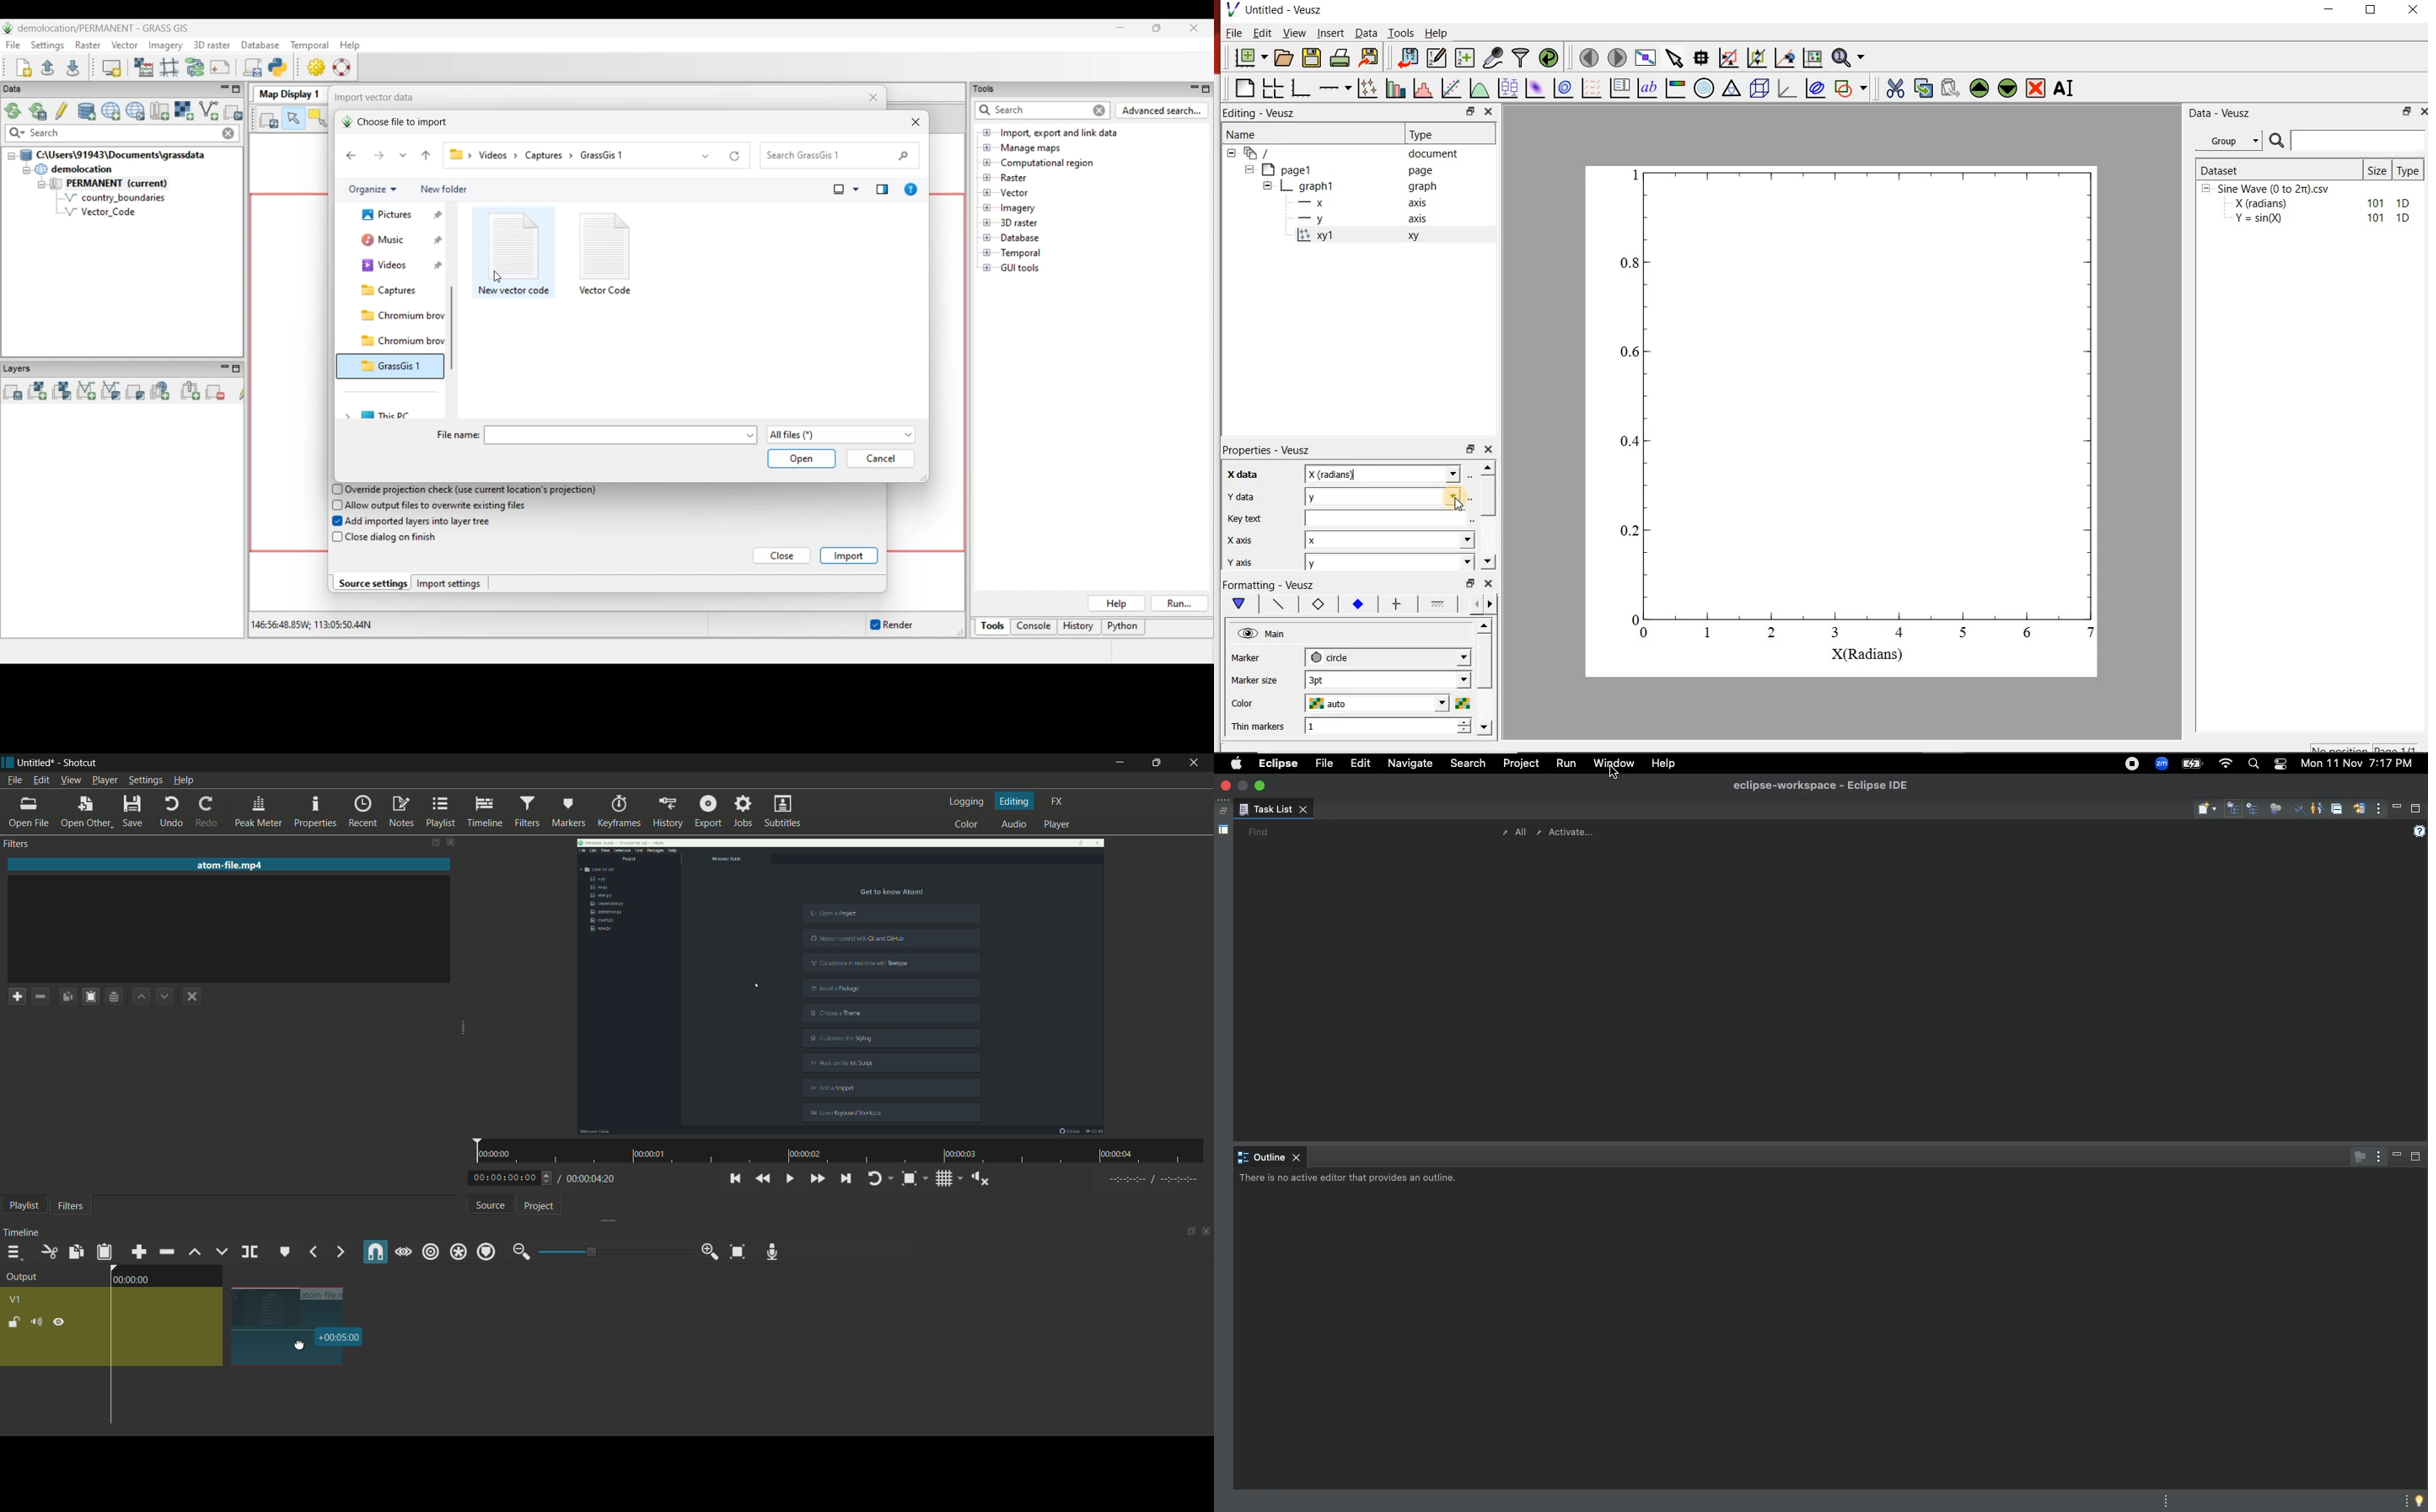 This screenshot has height=1512, width=2436. What do you see at coordinates (943, 1178) in the screenshot?
I see `toggle grid` at bounding box center [943, 1178].